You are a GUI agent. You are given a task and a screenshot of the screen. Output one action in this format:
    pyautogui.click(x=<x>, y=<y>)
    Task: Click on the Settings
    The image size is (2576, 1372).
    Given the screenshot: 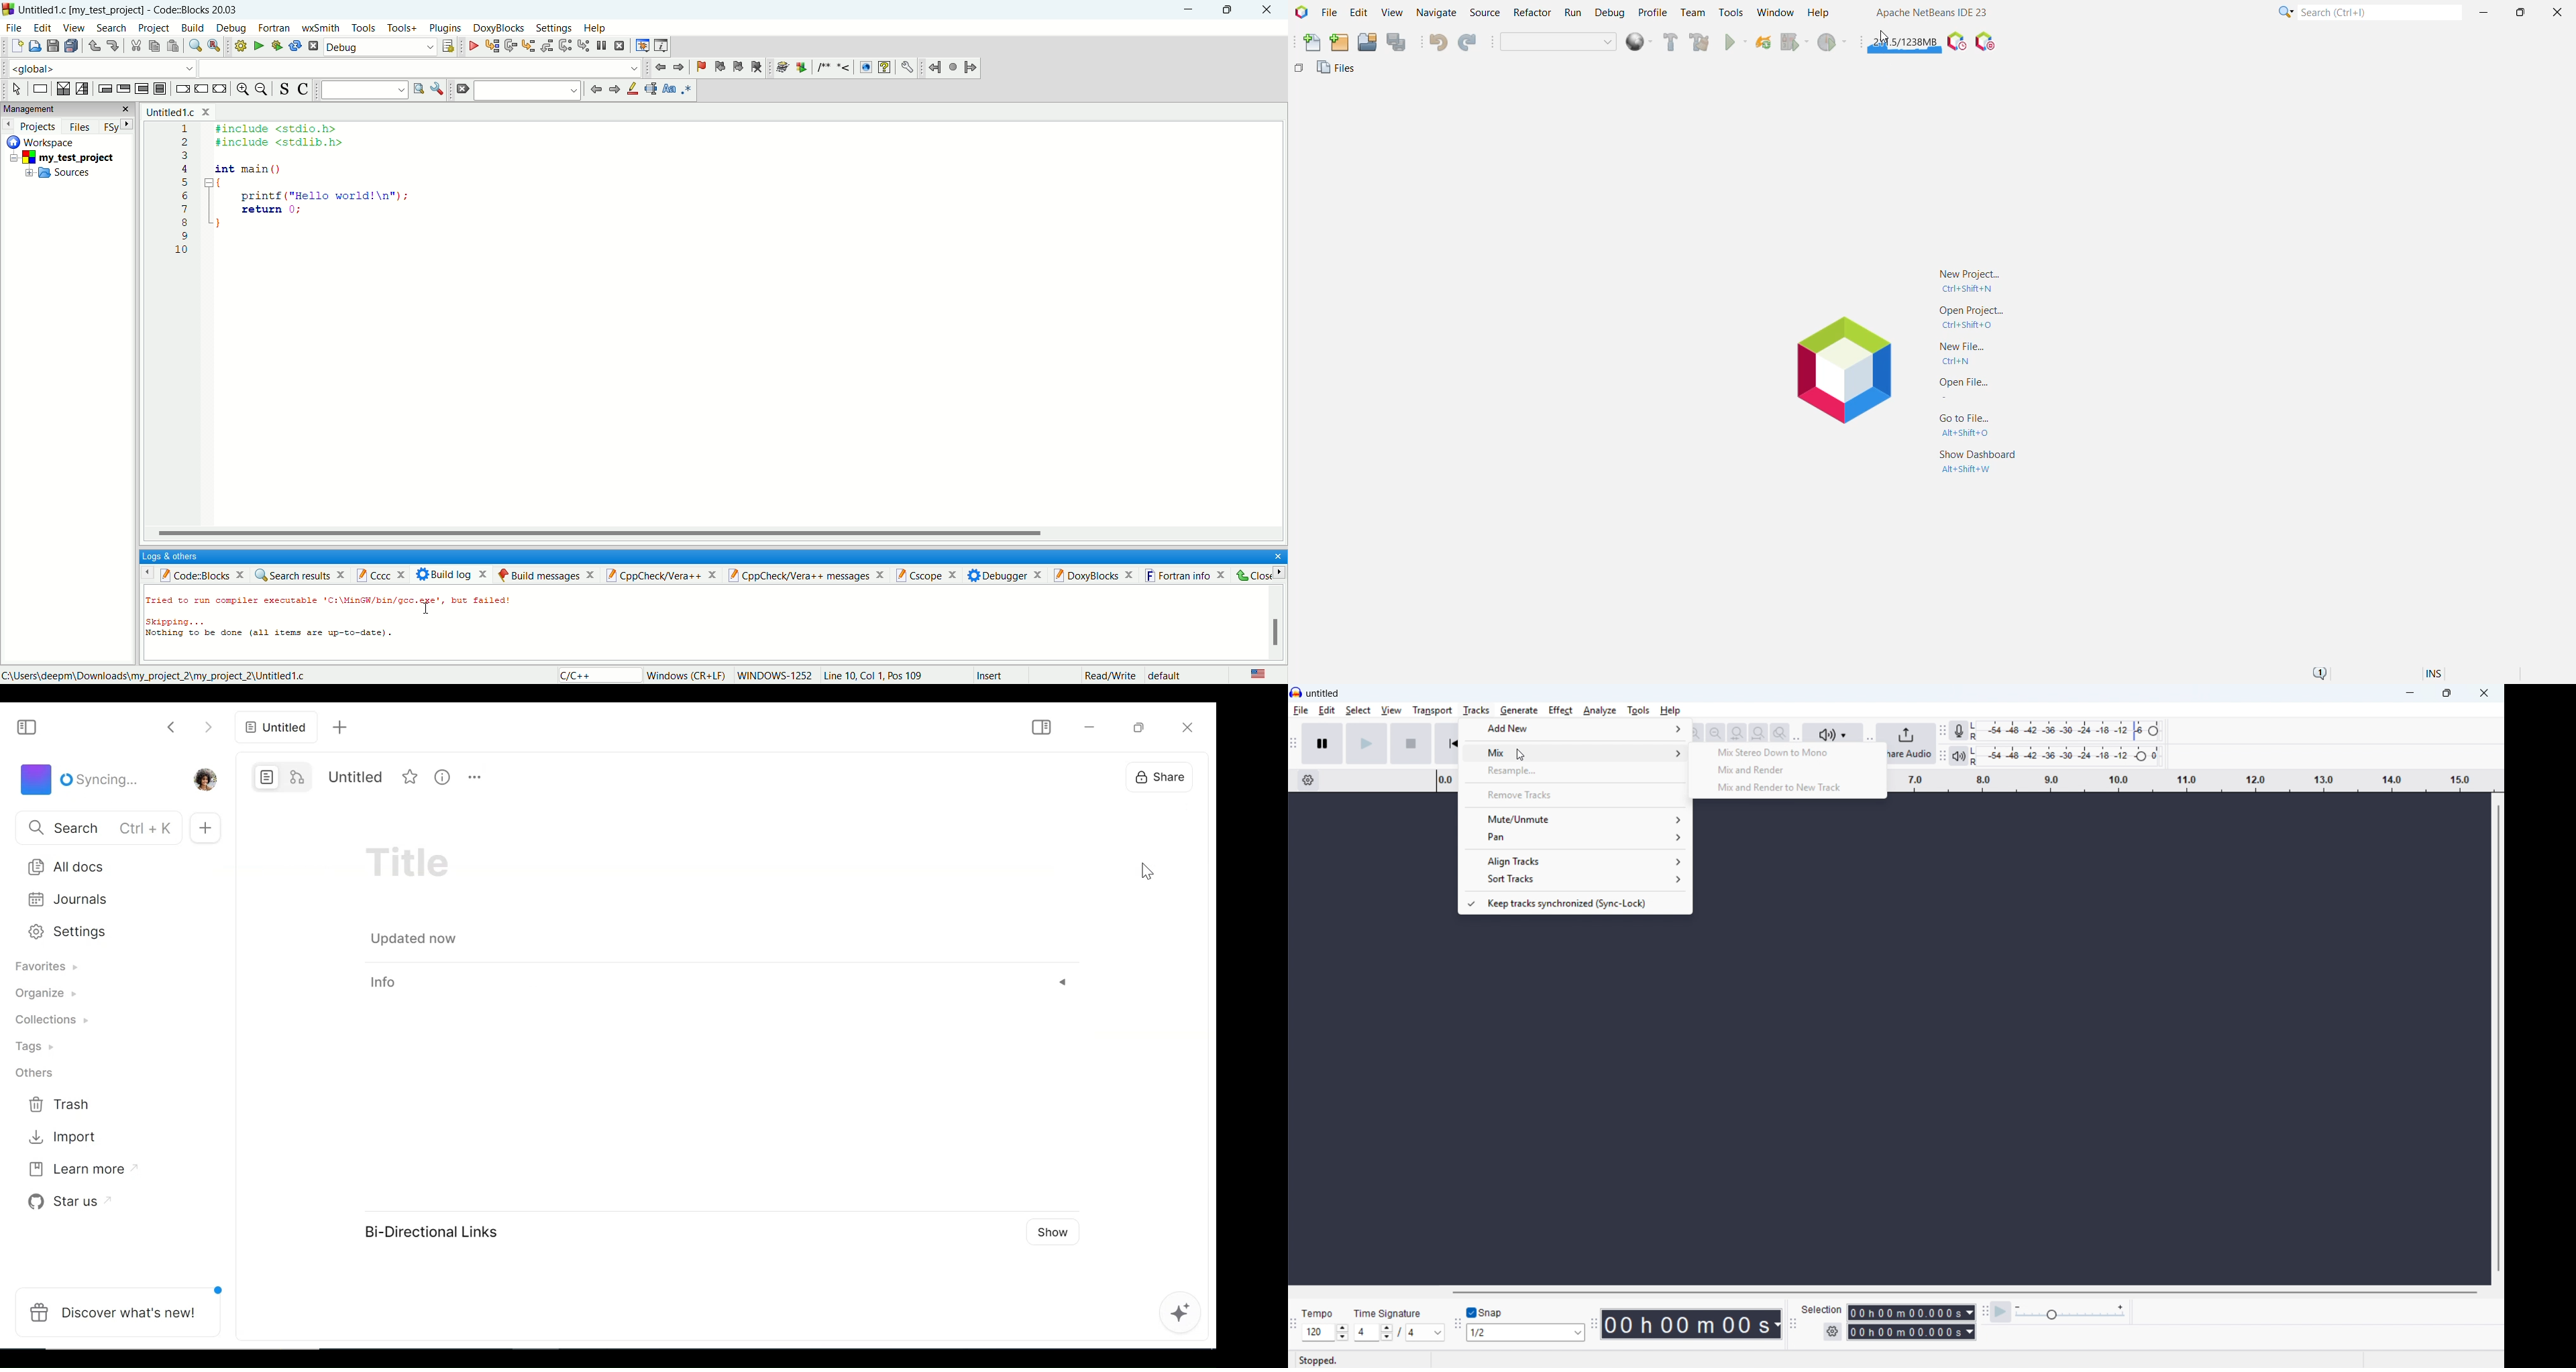 What is the action you would take?
    pyautogui.click(x=107, y=932)
    